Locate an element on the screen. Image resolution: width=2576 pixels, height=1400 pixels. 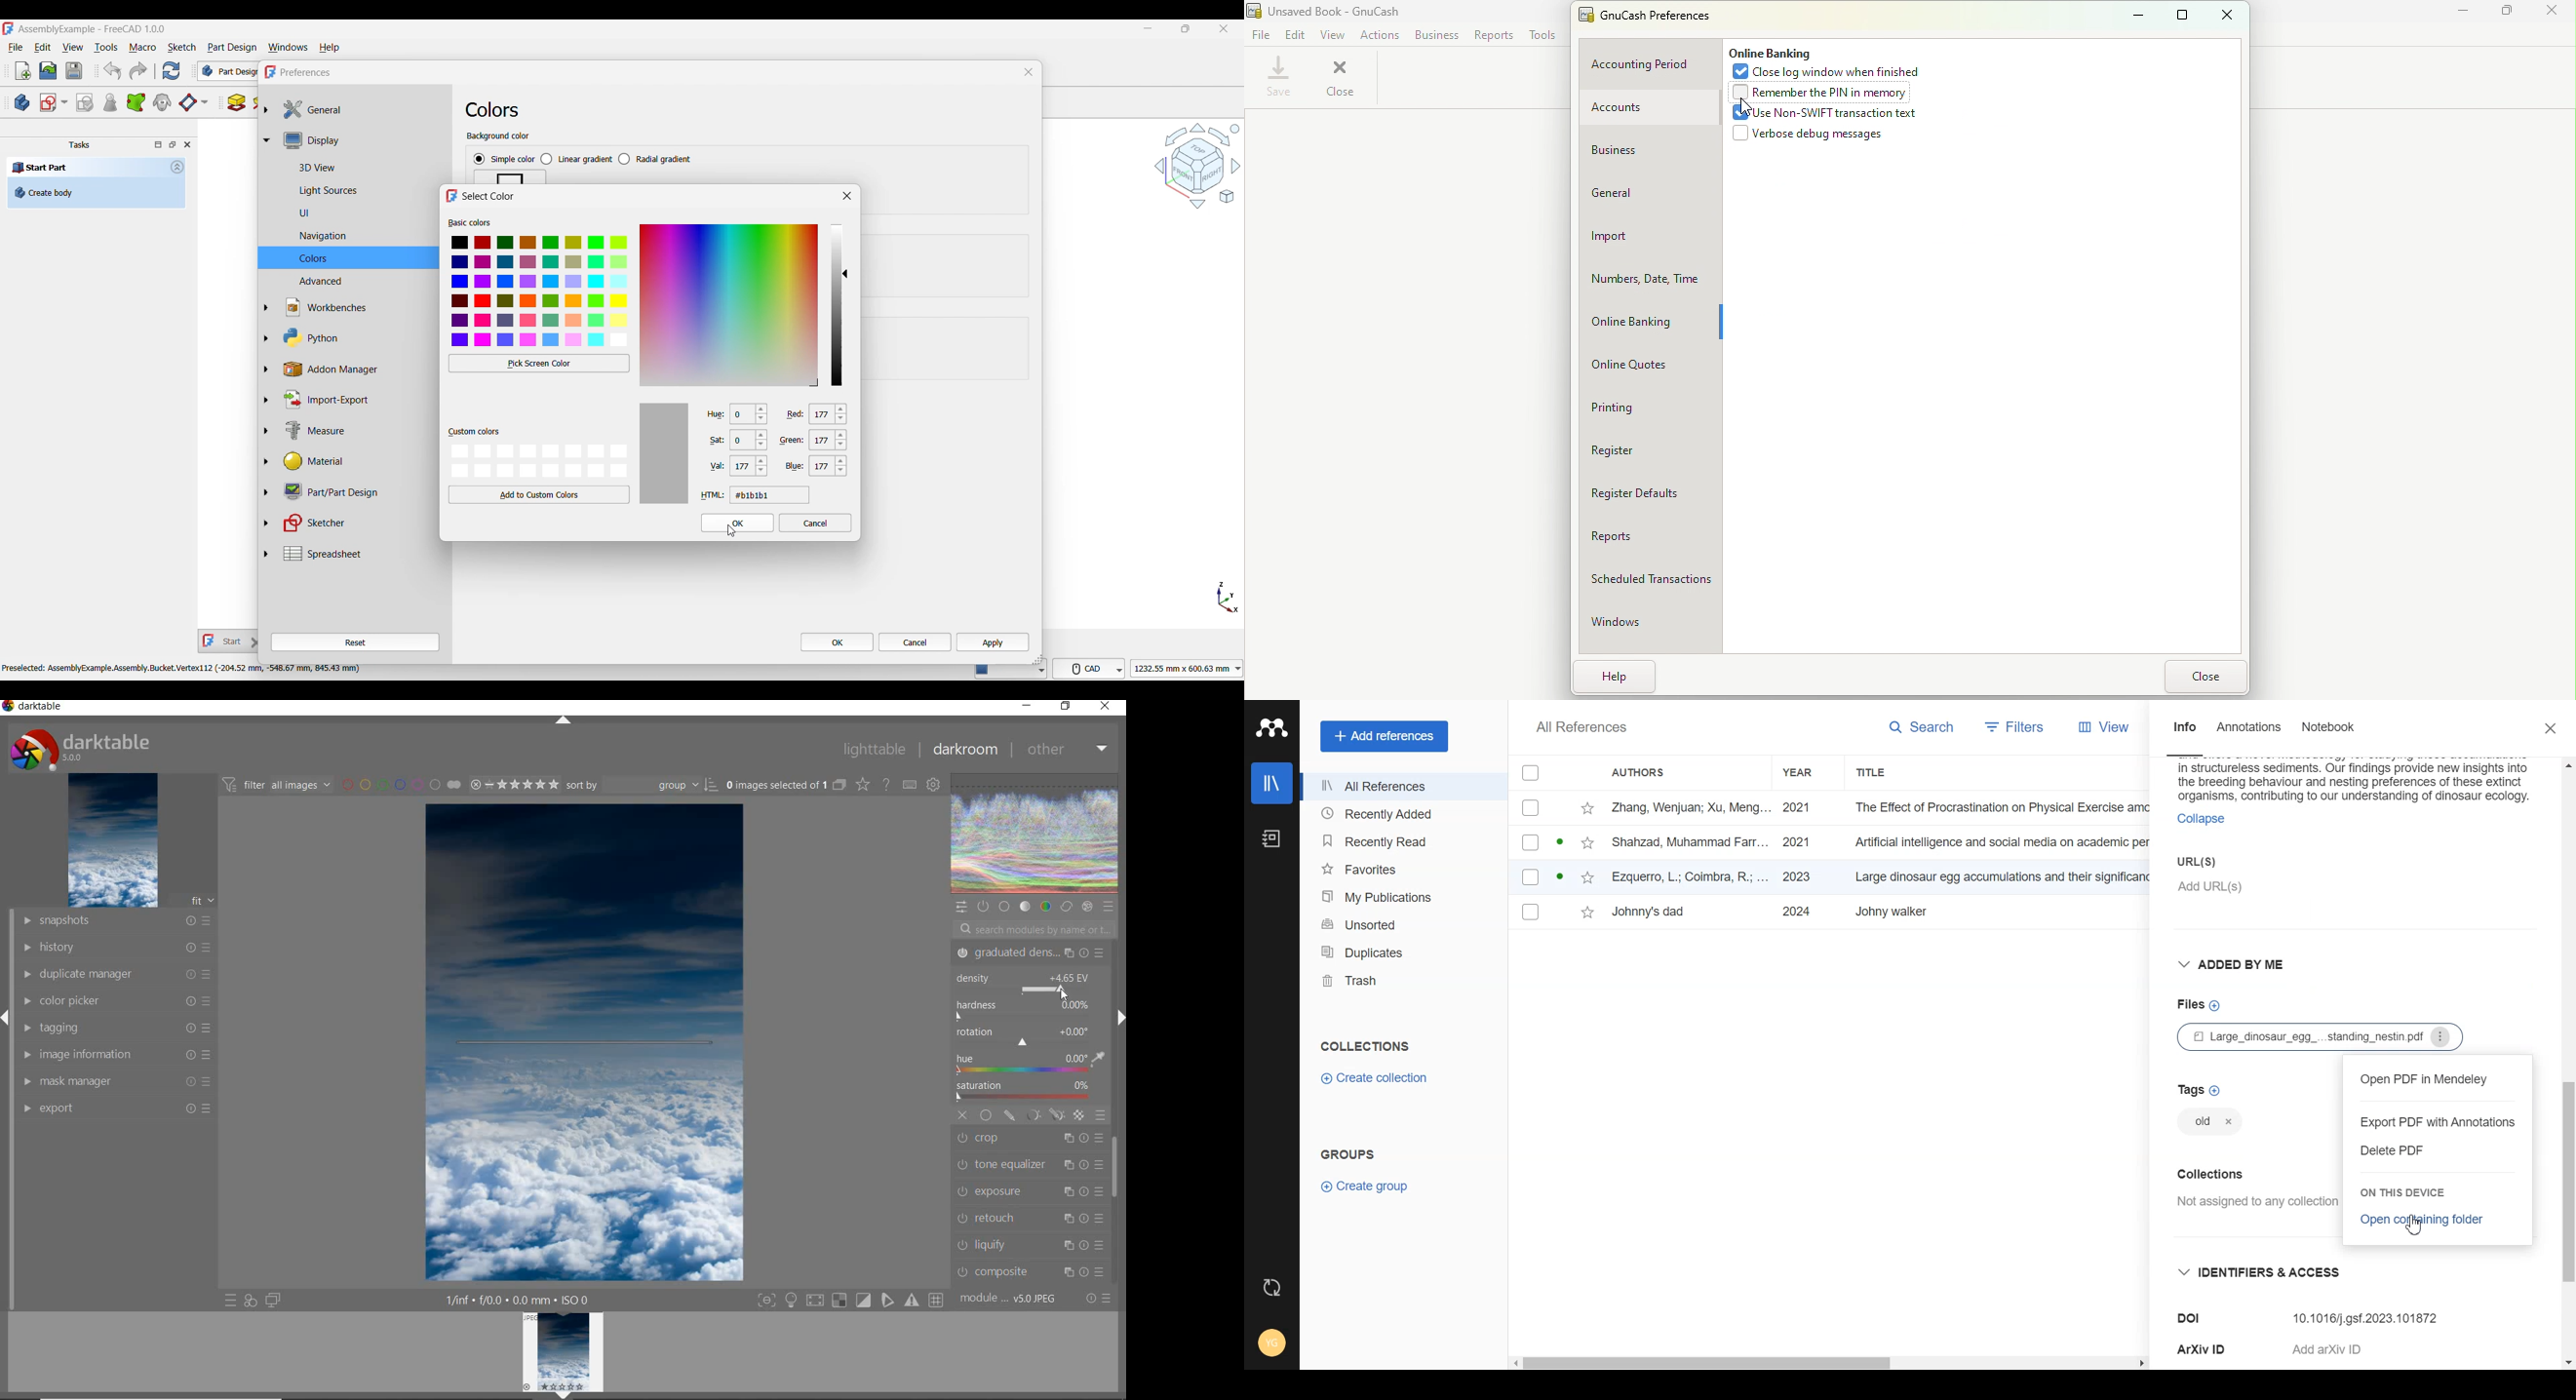
Create a sub-object shape binder is located at coordinates (136, 102).